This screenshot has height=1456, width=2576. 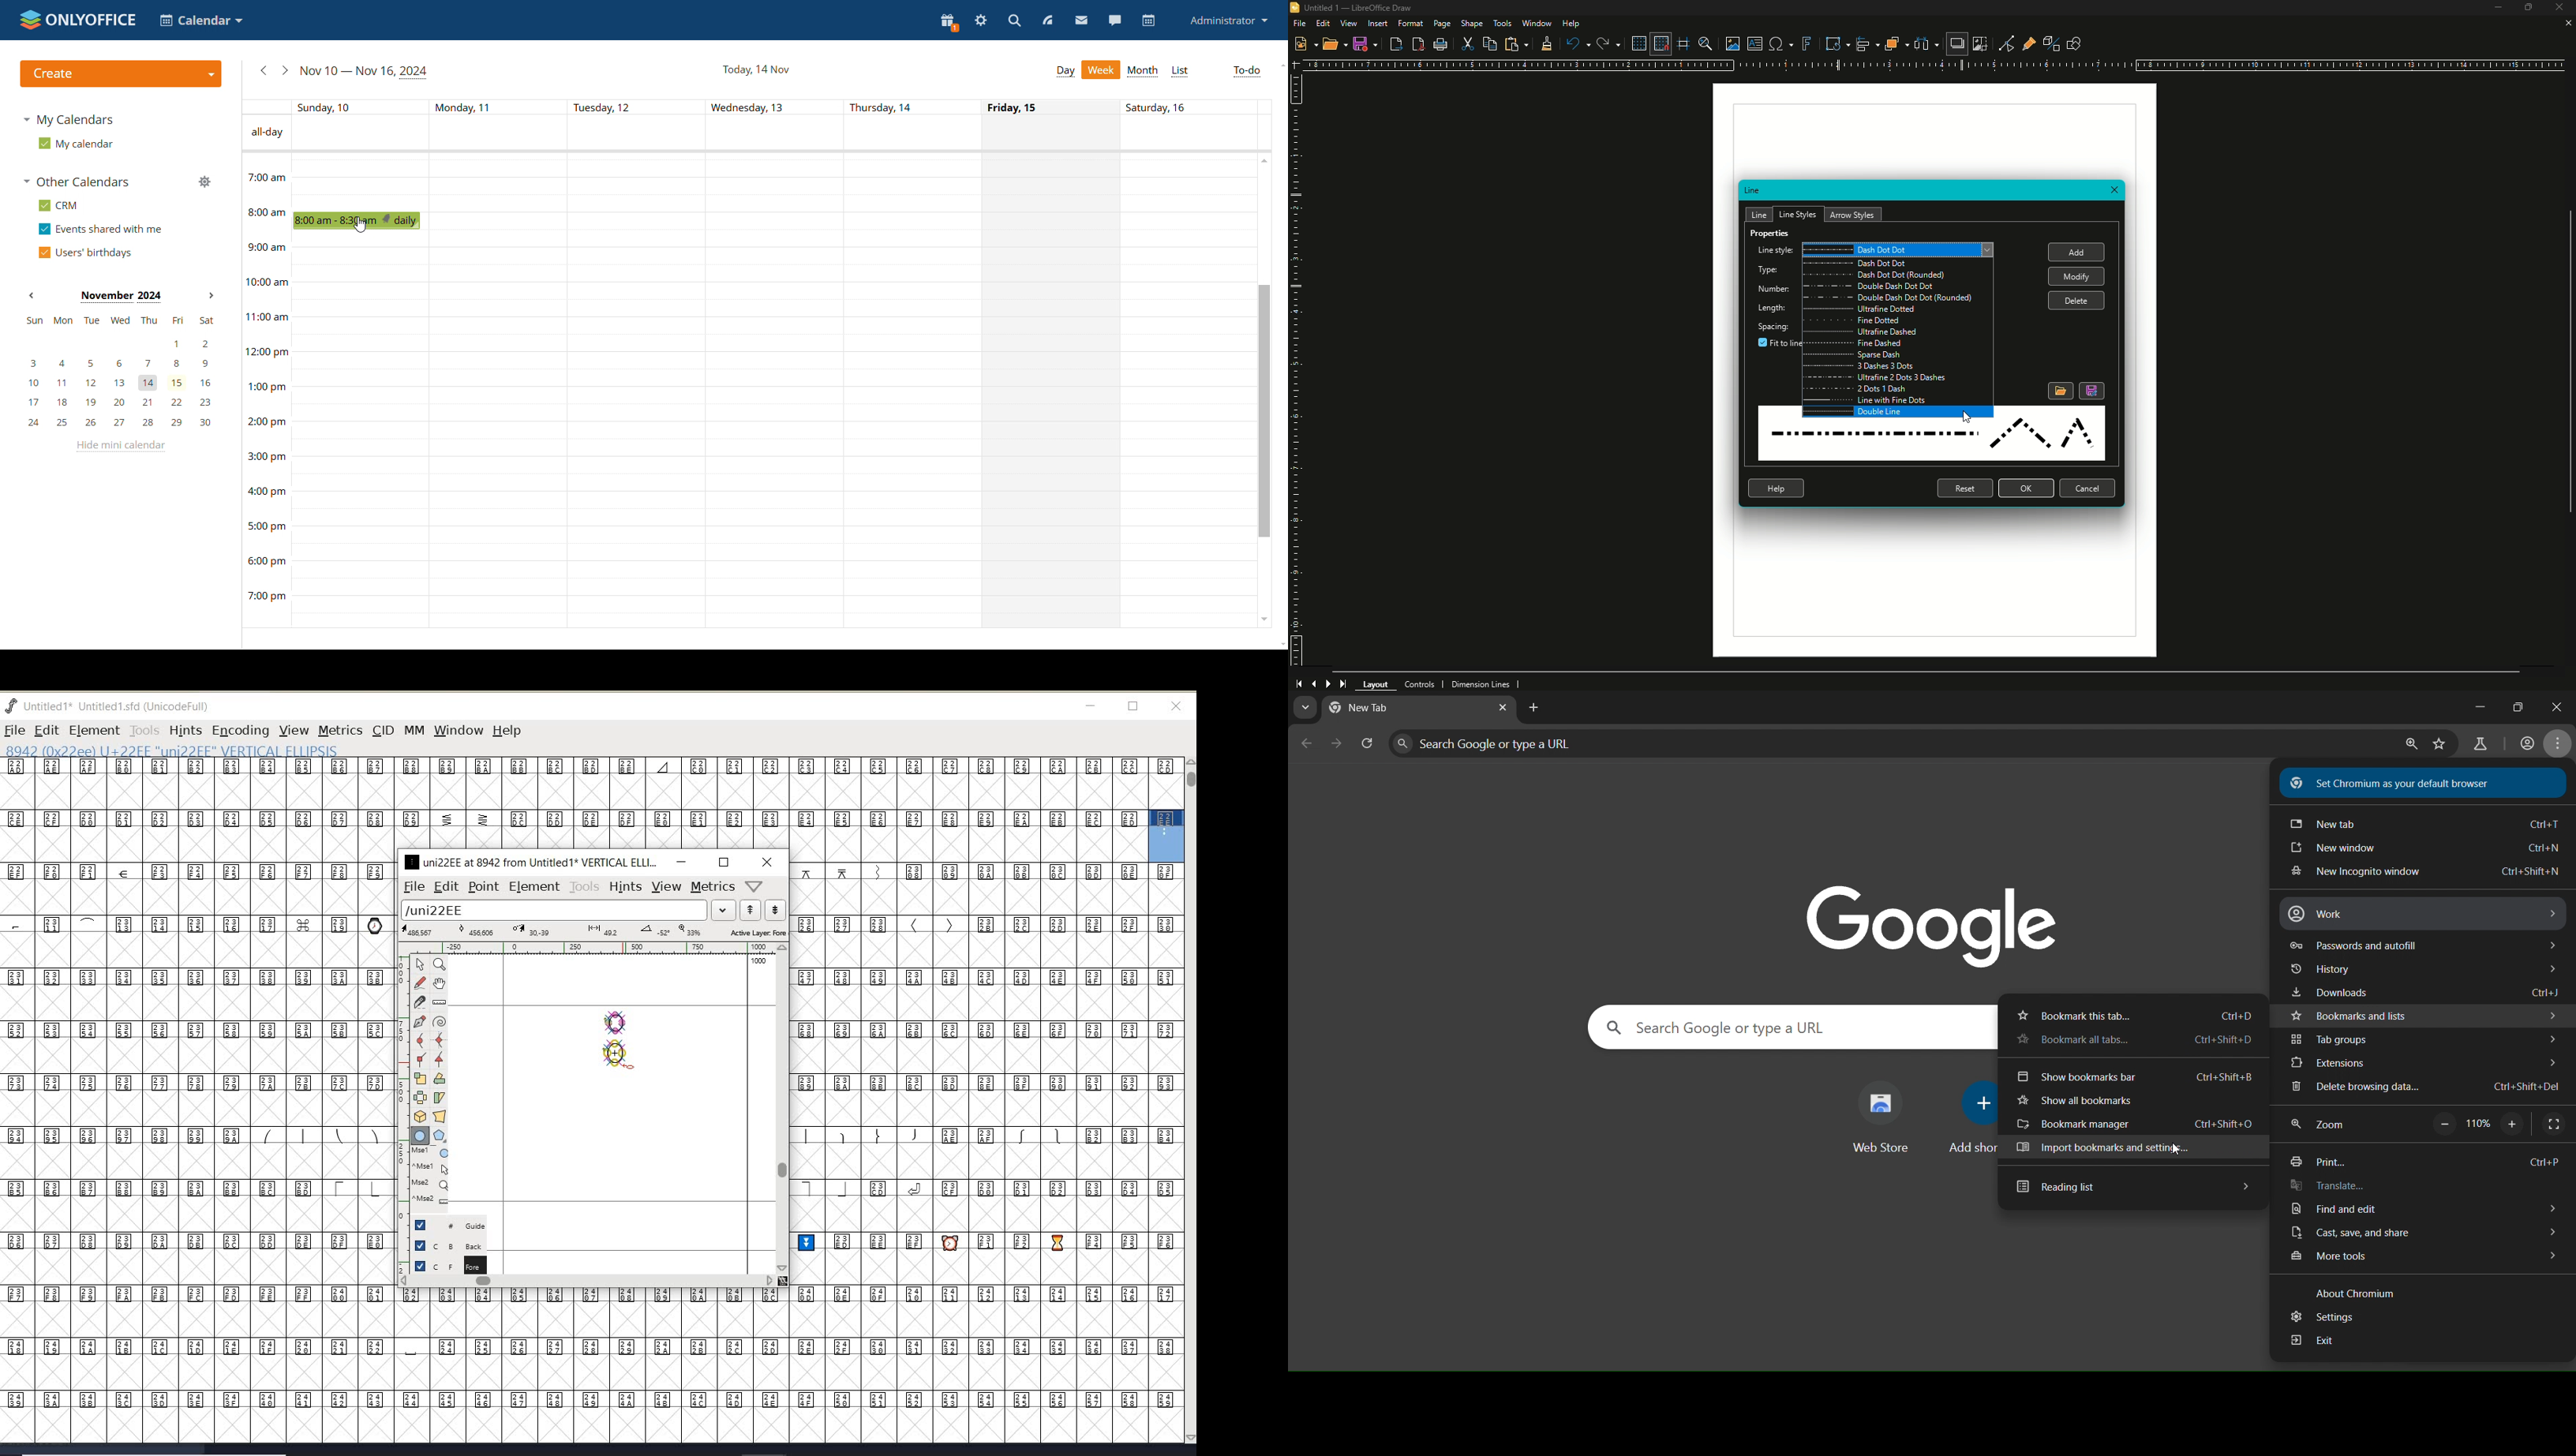 I want to click on passwords and autofill, so click(x=2424, y=947).